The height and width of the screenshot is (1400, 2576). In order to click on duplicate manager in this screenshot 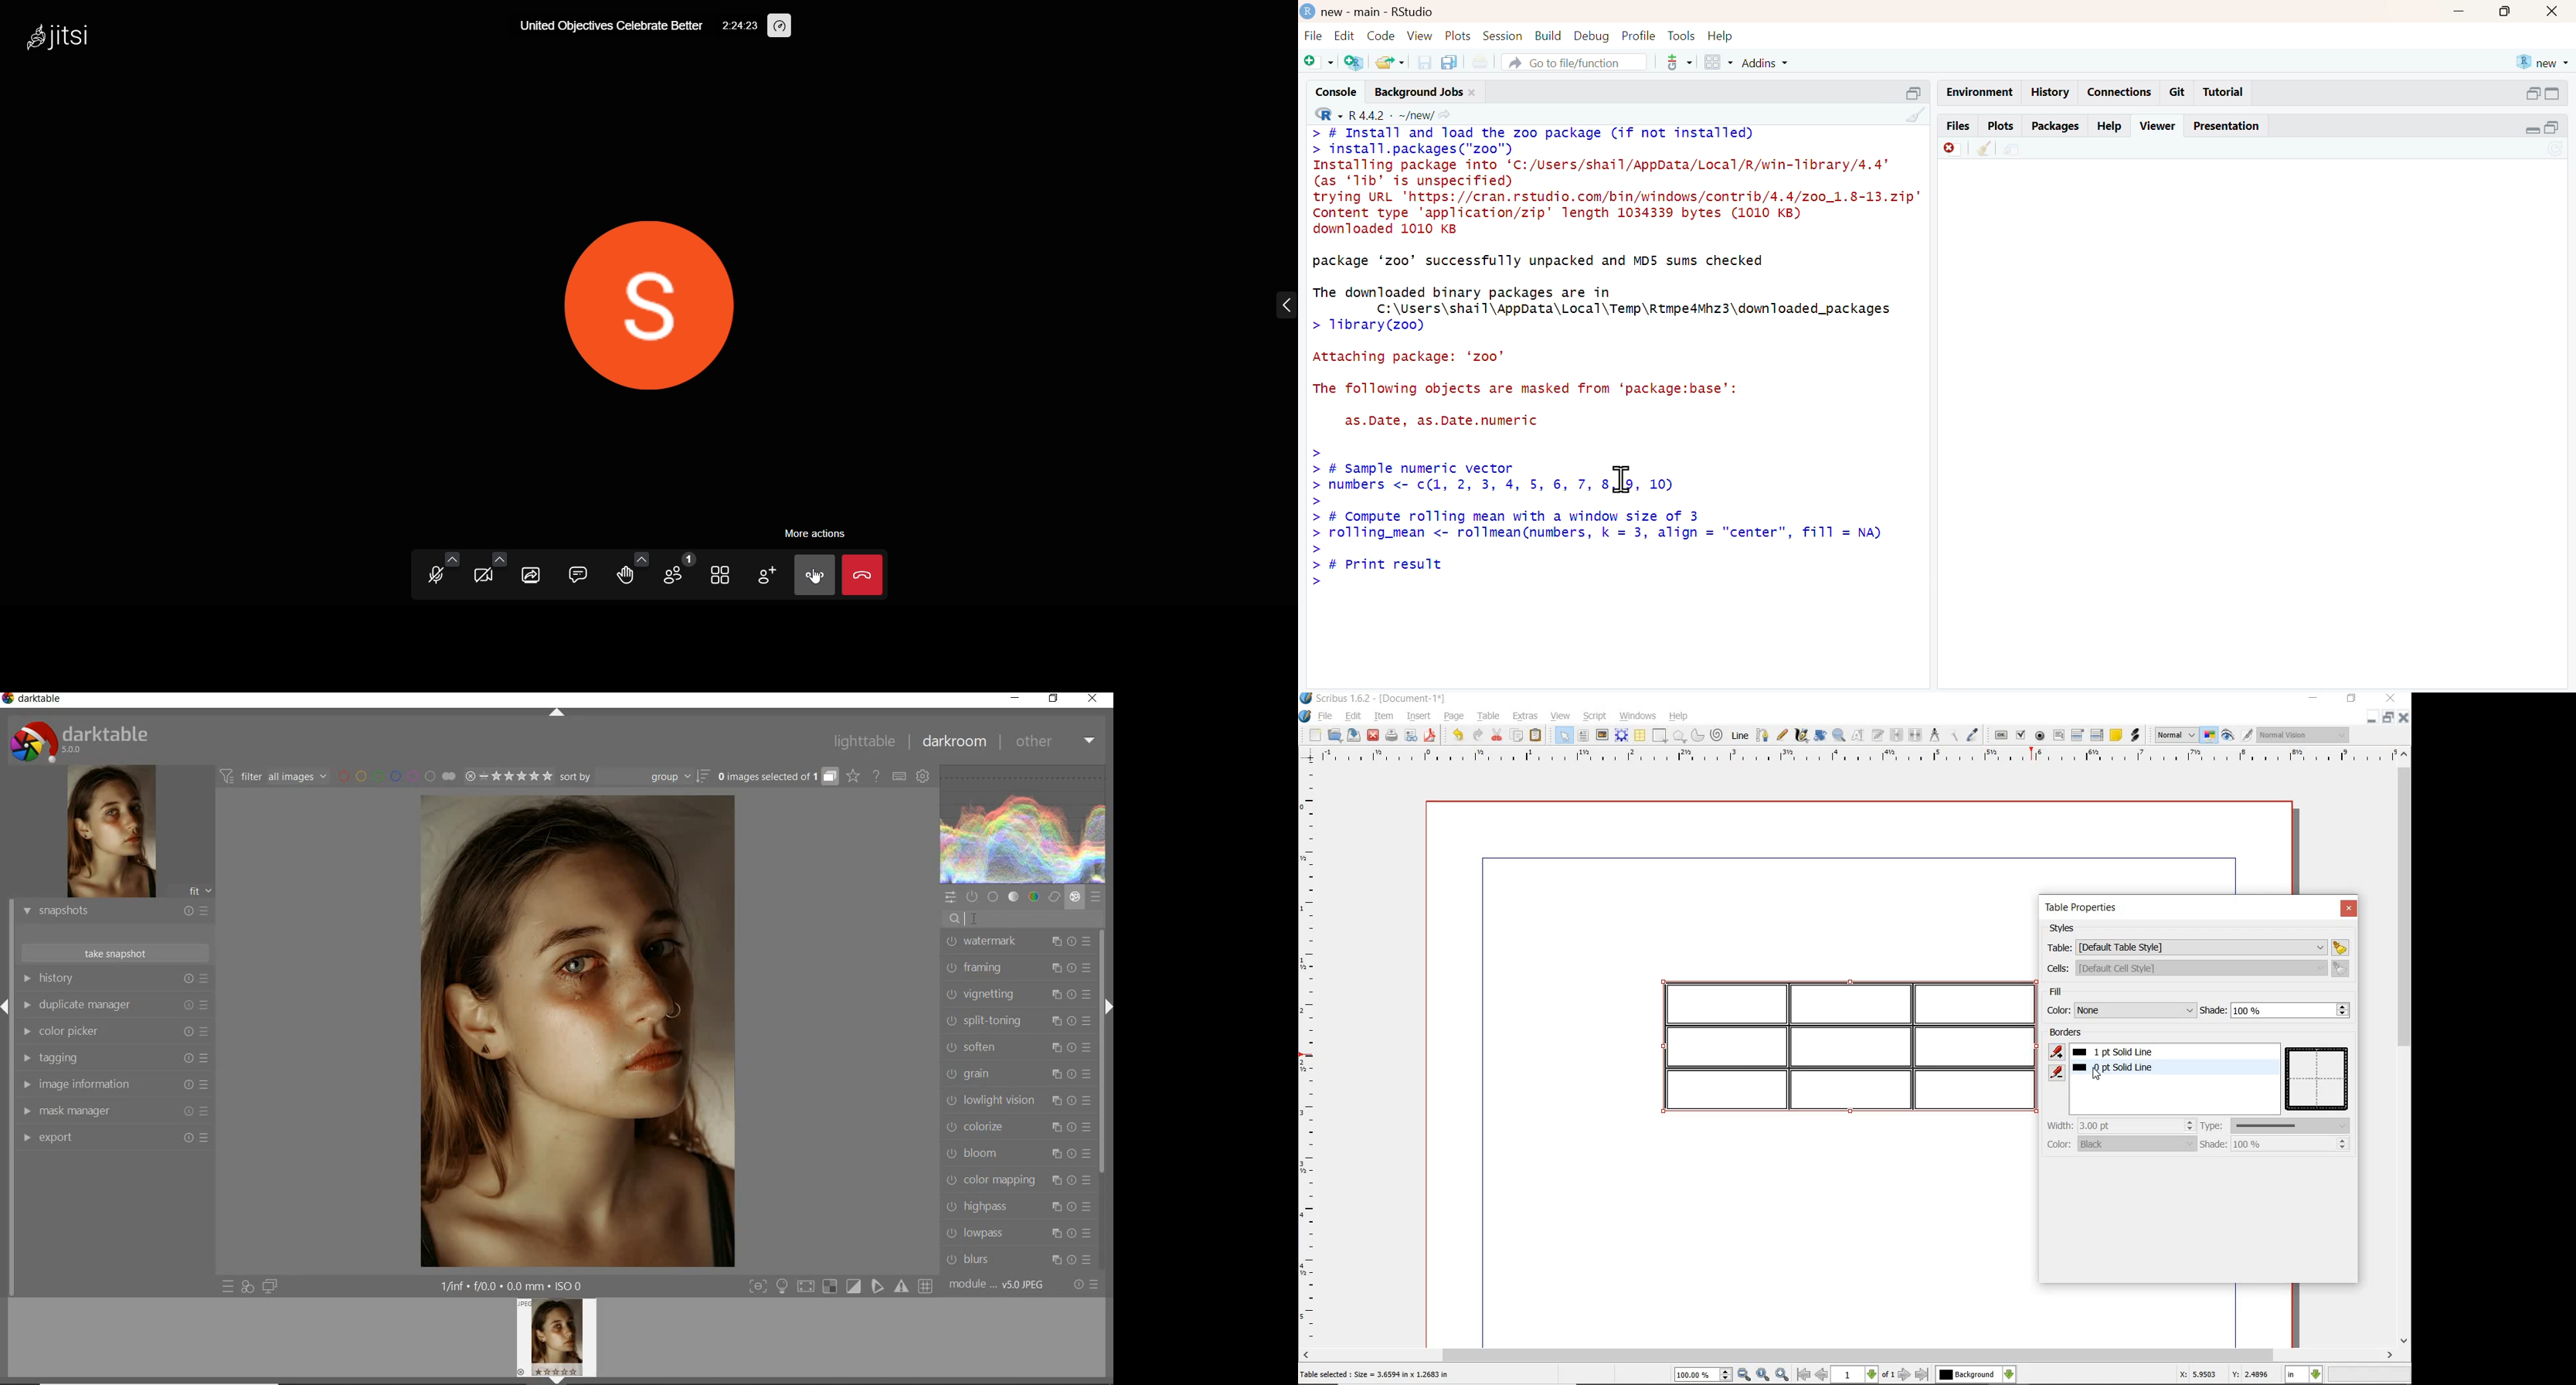, I will do `click(114, 1006)`.